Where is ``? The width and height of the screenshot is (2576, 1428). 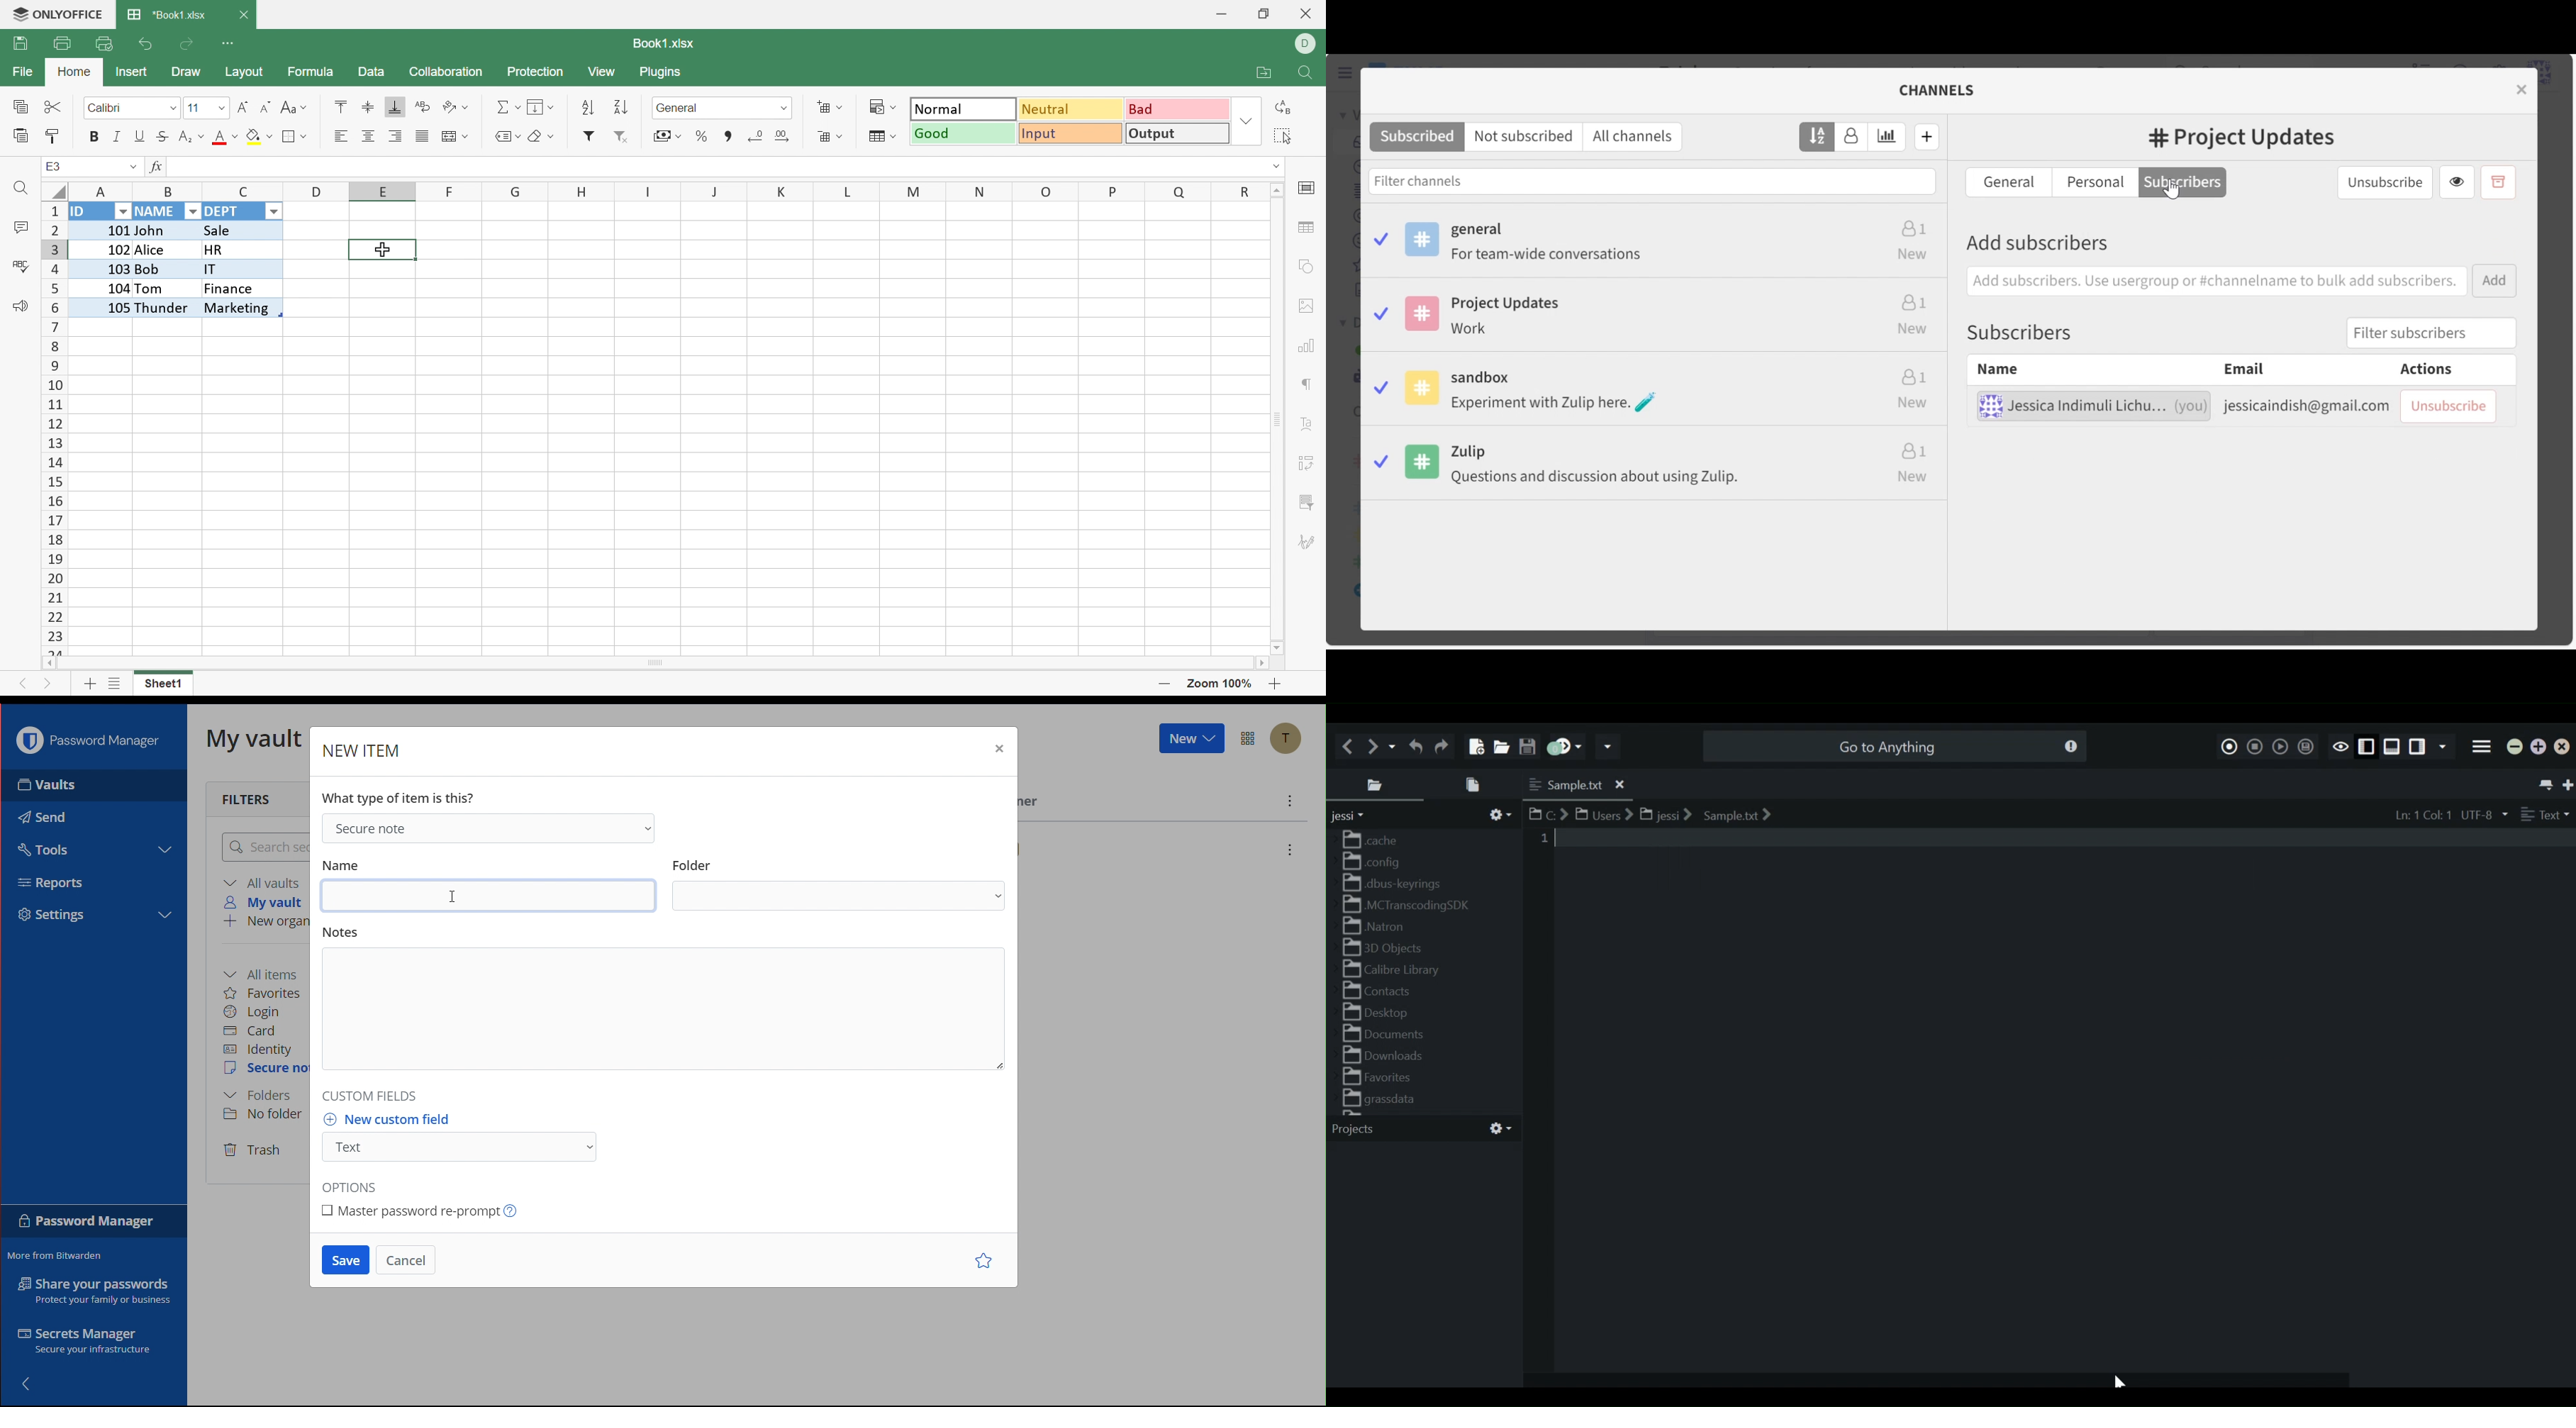
 is located at coordinates (489, 899).